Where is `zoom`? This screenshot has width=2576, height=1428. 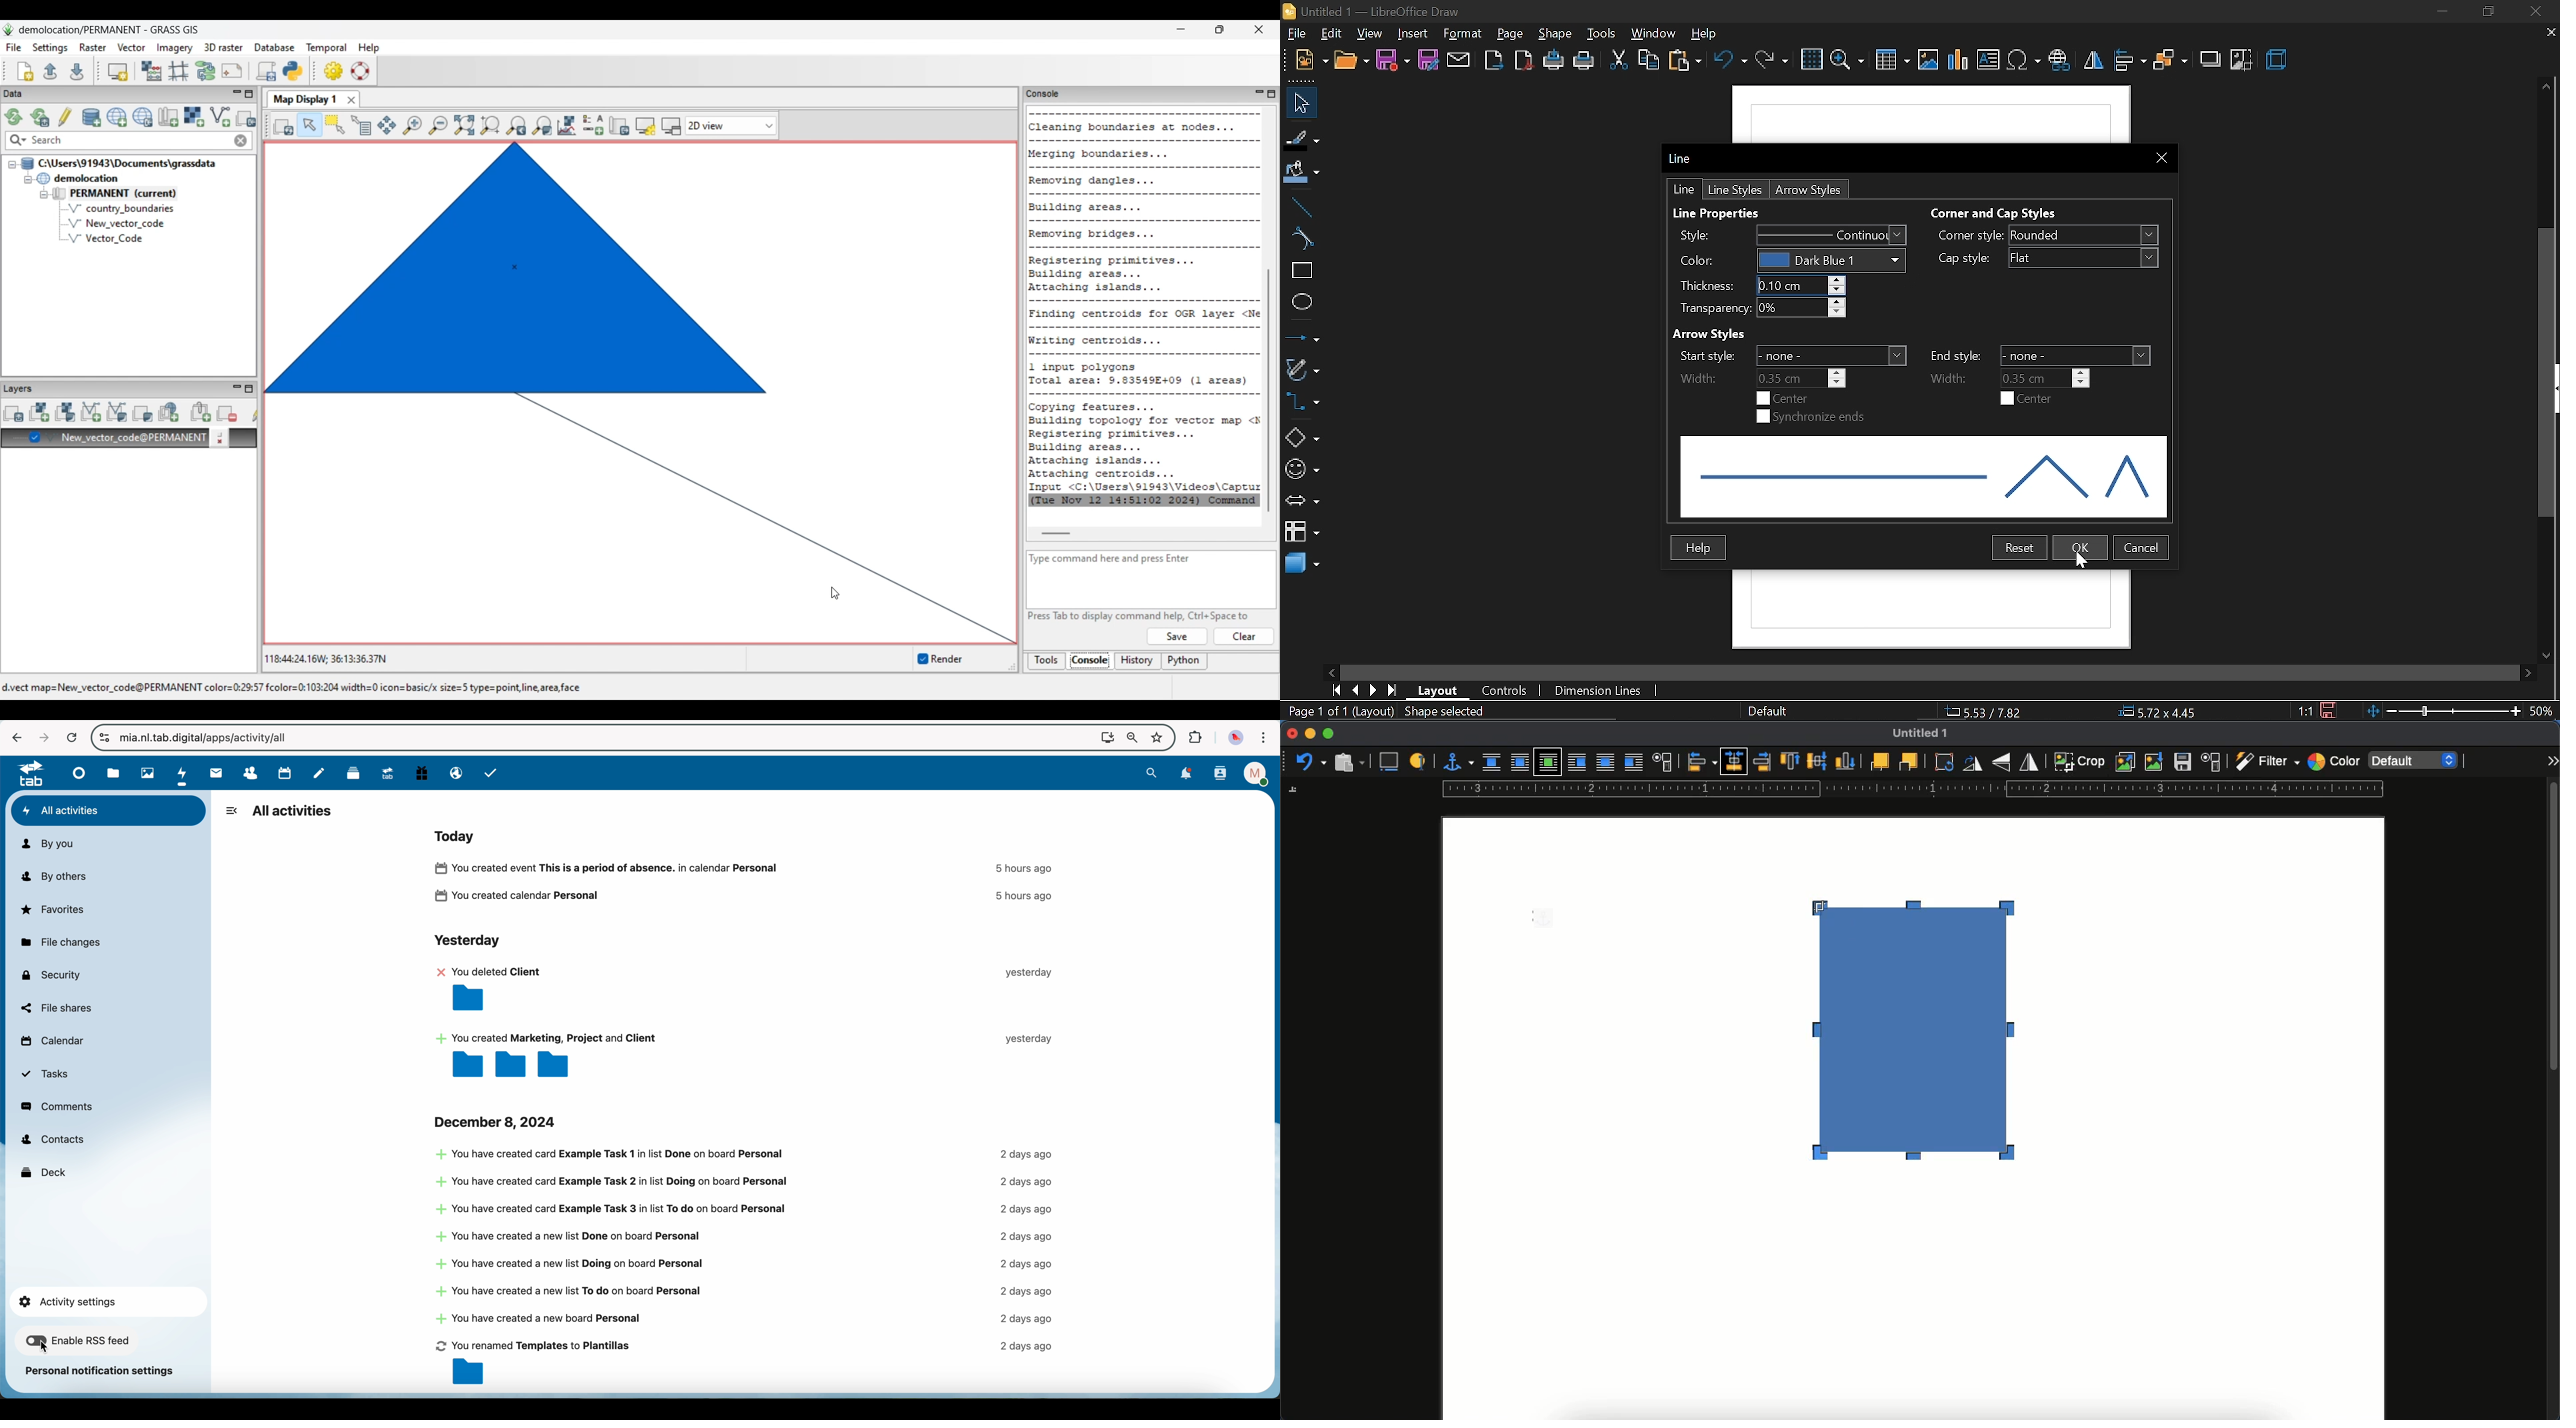
zoom is located at coordinates (1846, 61).